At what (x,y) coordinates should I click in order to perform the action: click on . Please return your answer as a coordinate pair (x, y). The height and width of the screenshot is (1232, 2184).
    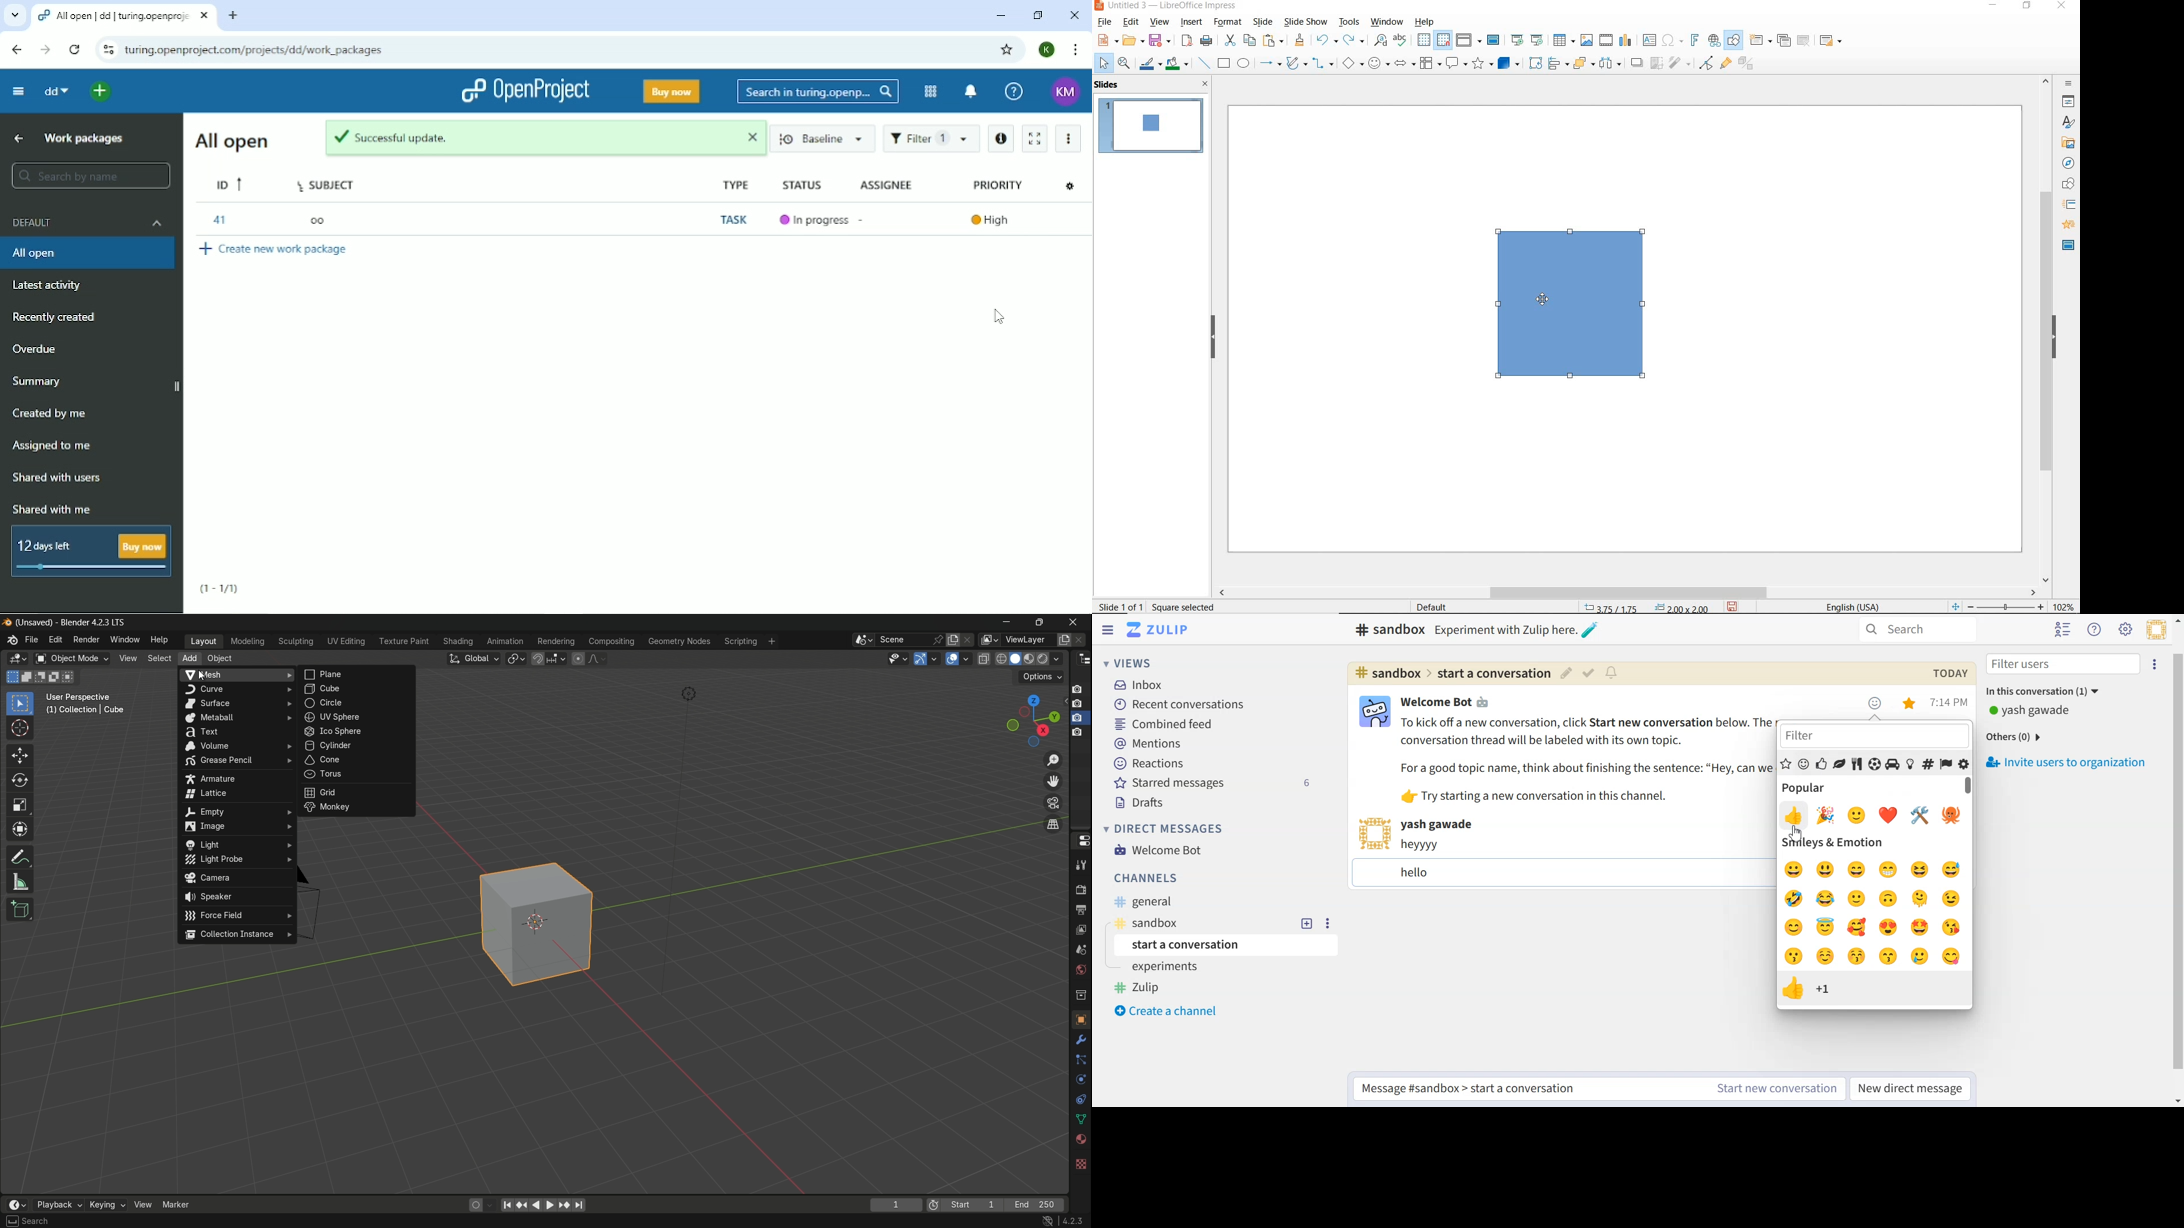
    Looking at the image, I should click on (1799, 835).